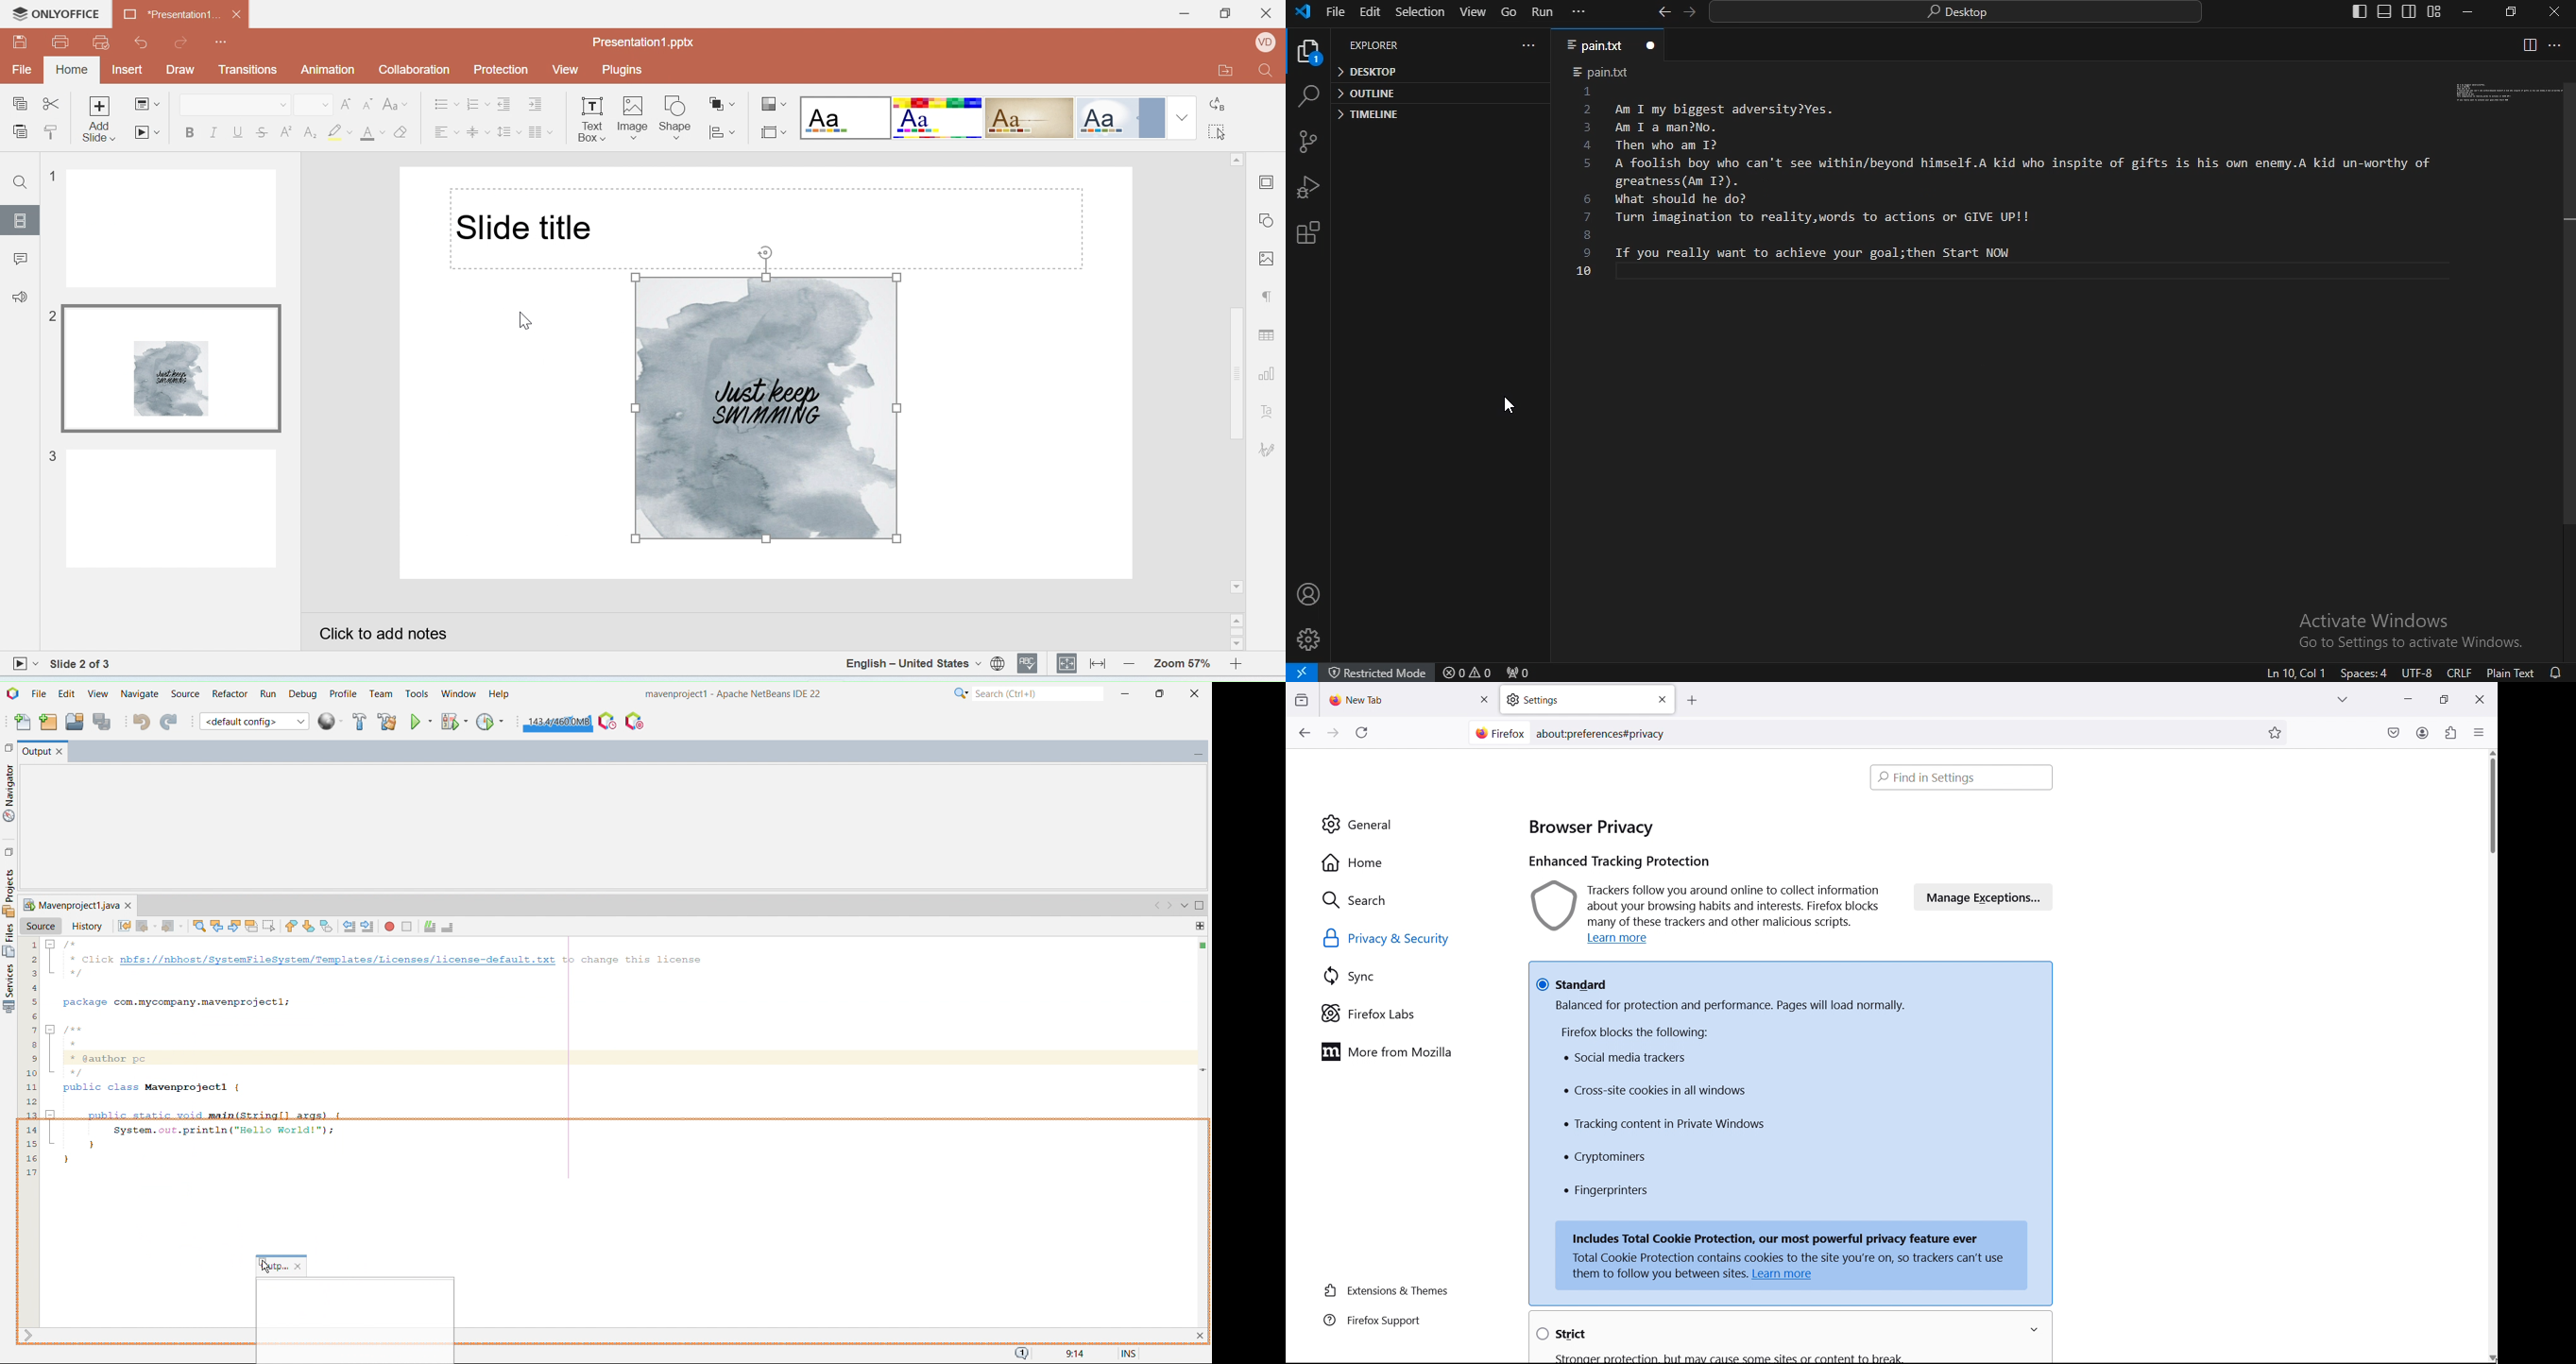  I want to click on bookmarks, so click(2276, 732).